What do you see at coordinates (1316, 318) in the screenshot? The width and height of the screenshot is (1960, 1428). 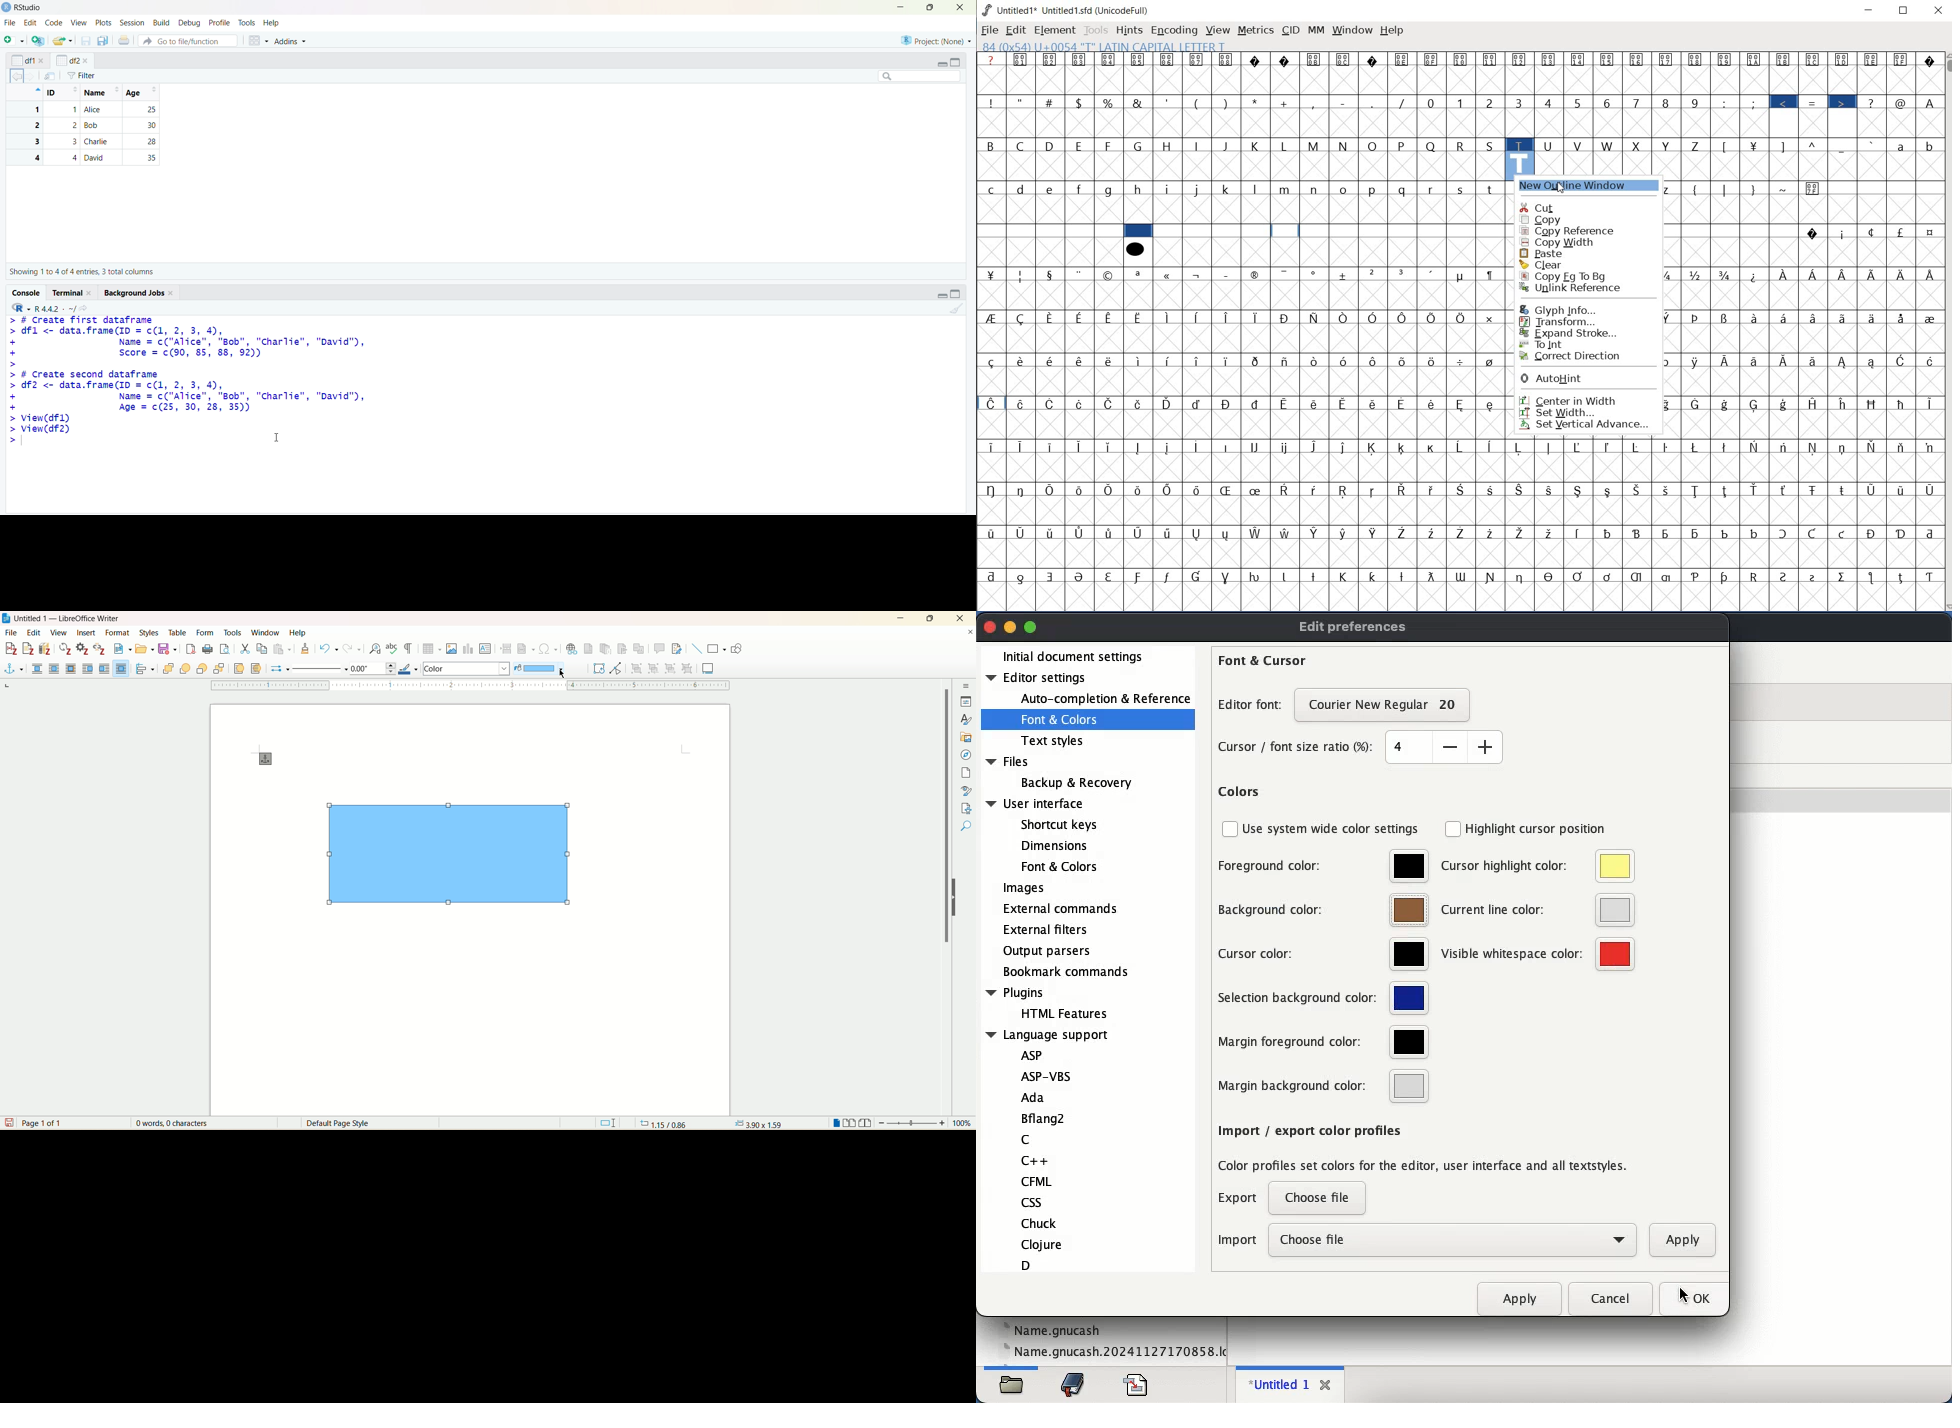 I see `Symbol` at bounding box center [1316, 318].